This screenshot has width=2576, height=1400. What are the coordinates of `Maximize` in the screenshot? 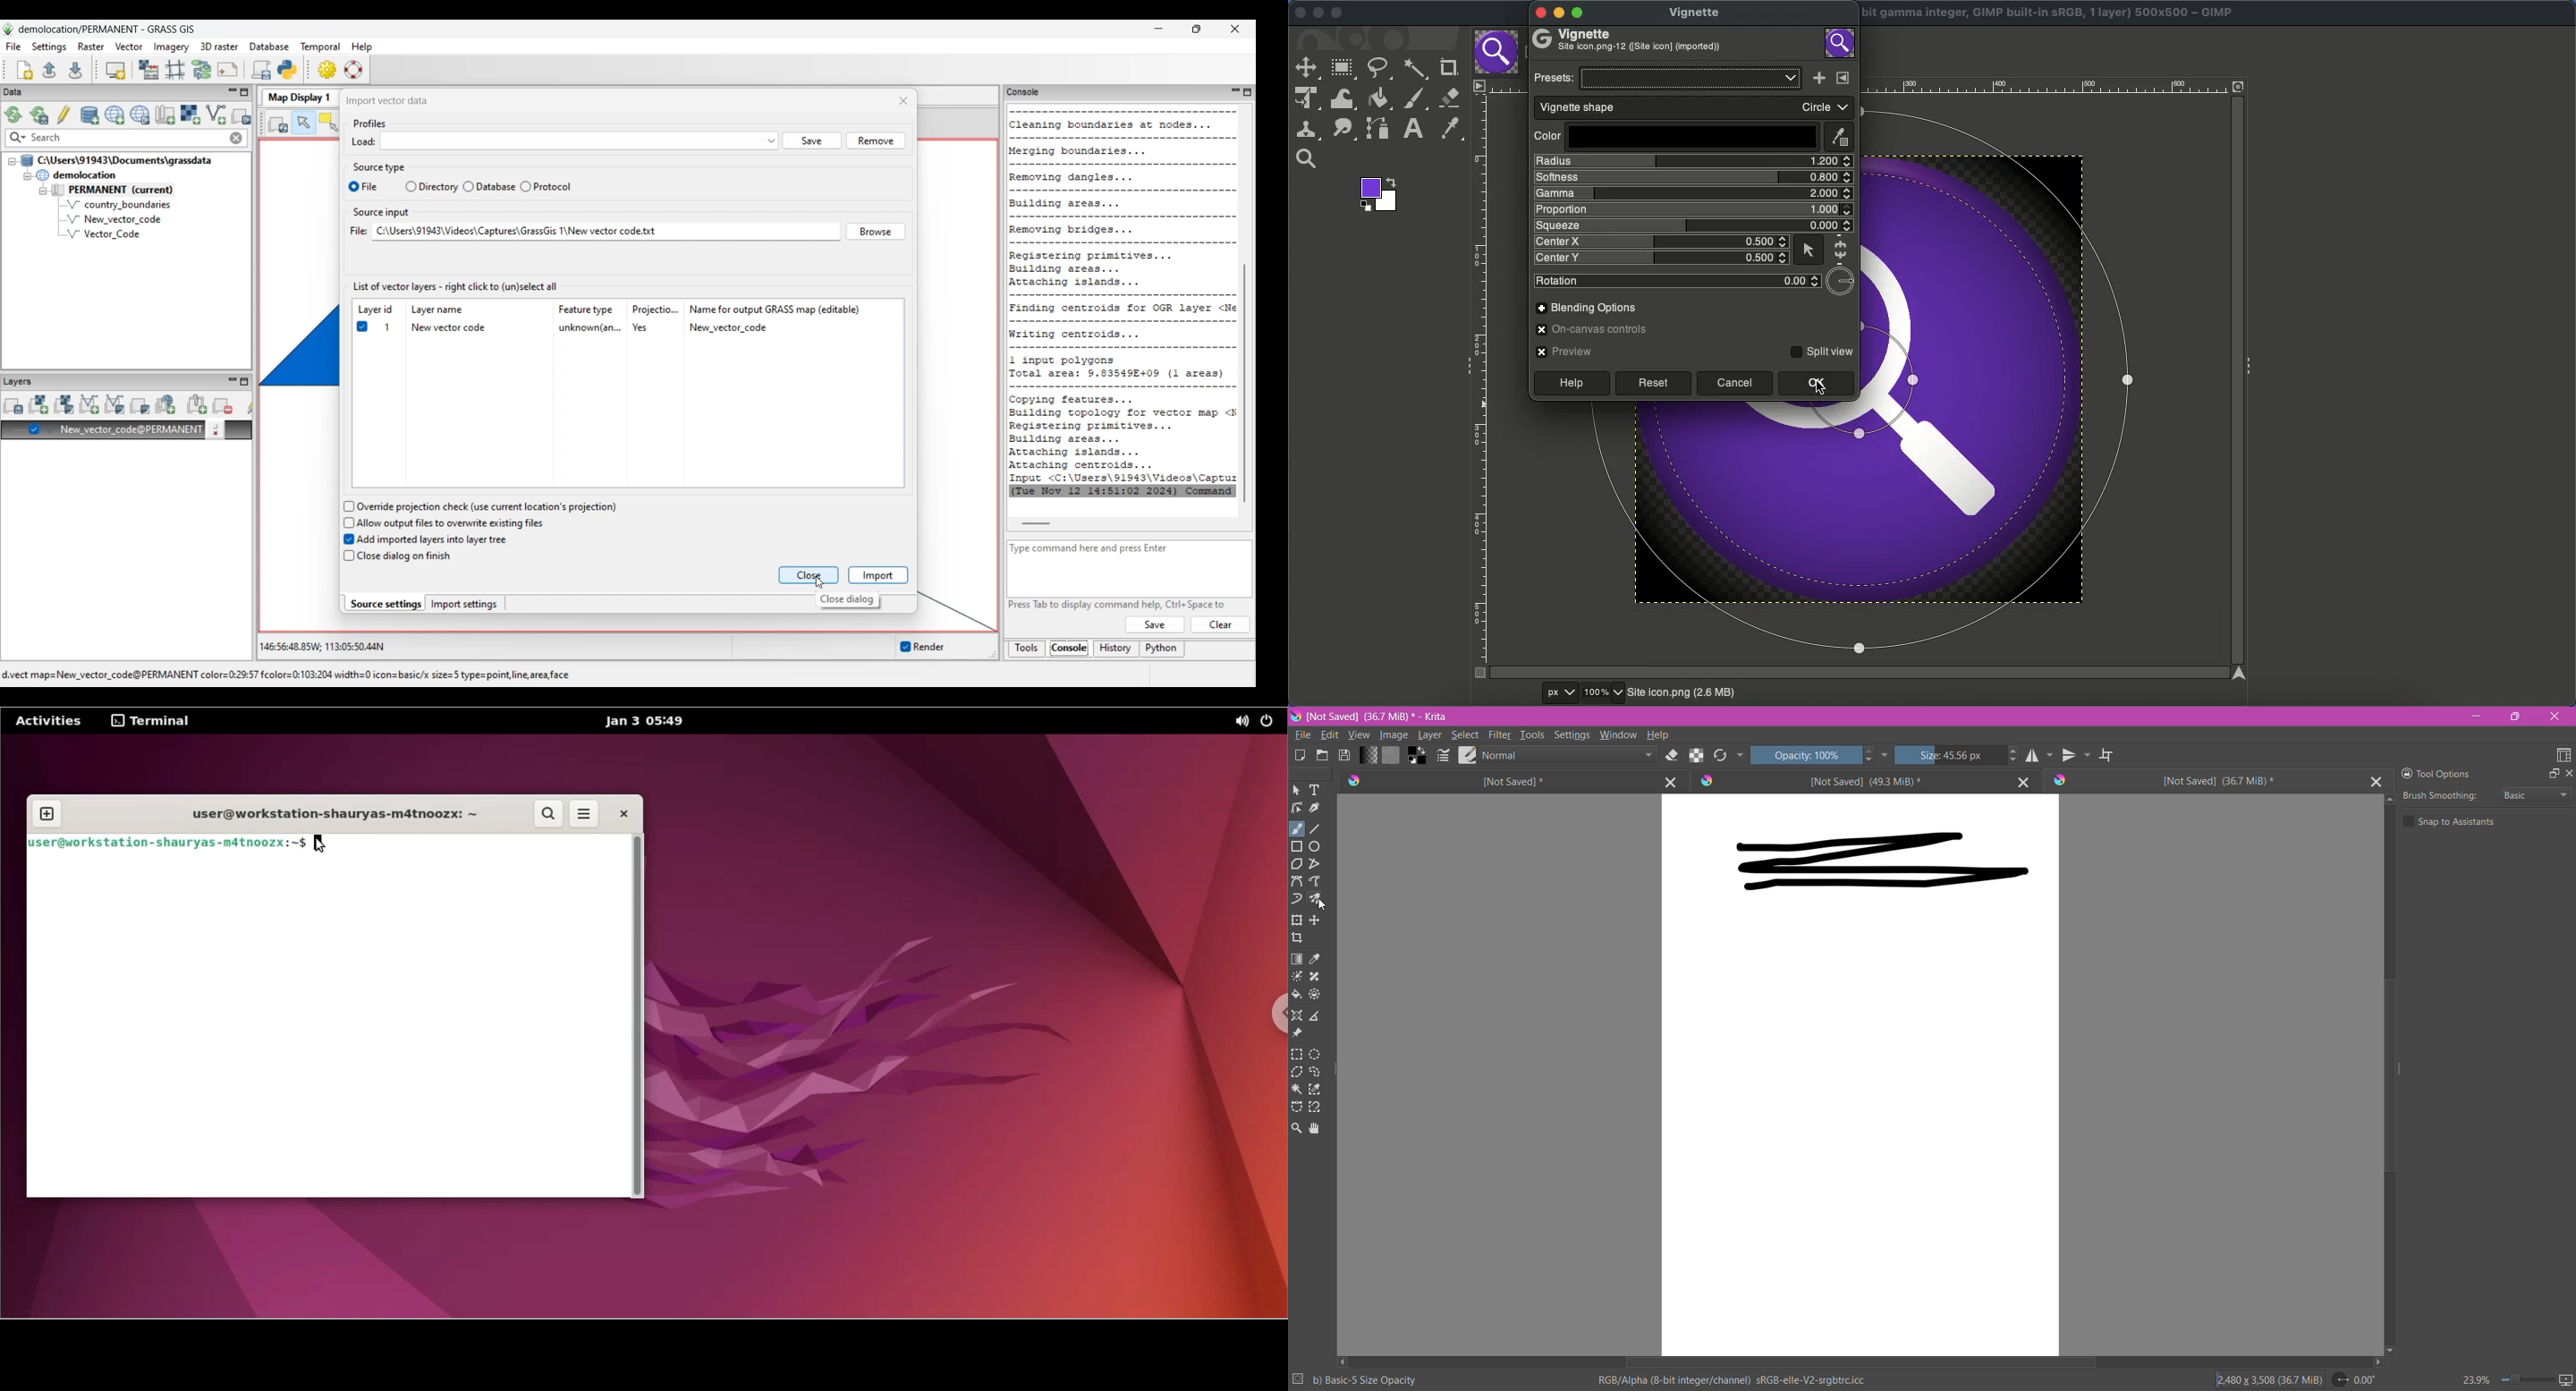 It's located at (1337, 14).